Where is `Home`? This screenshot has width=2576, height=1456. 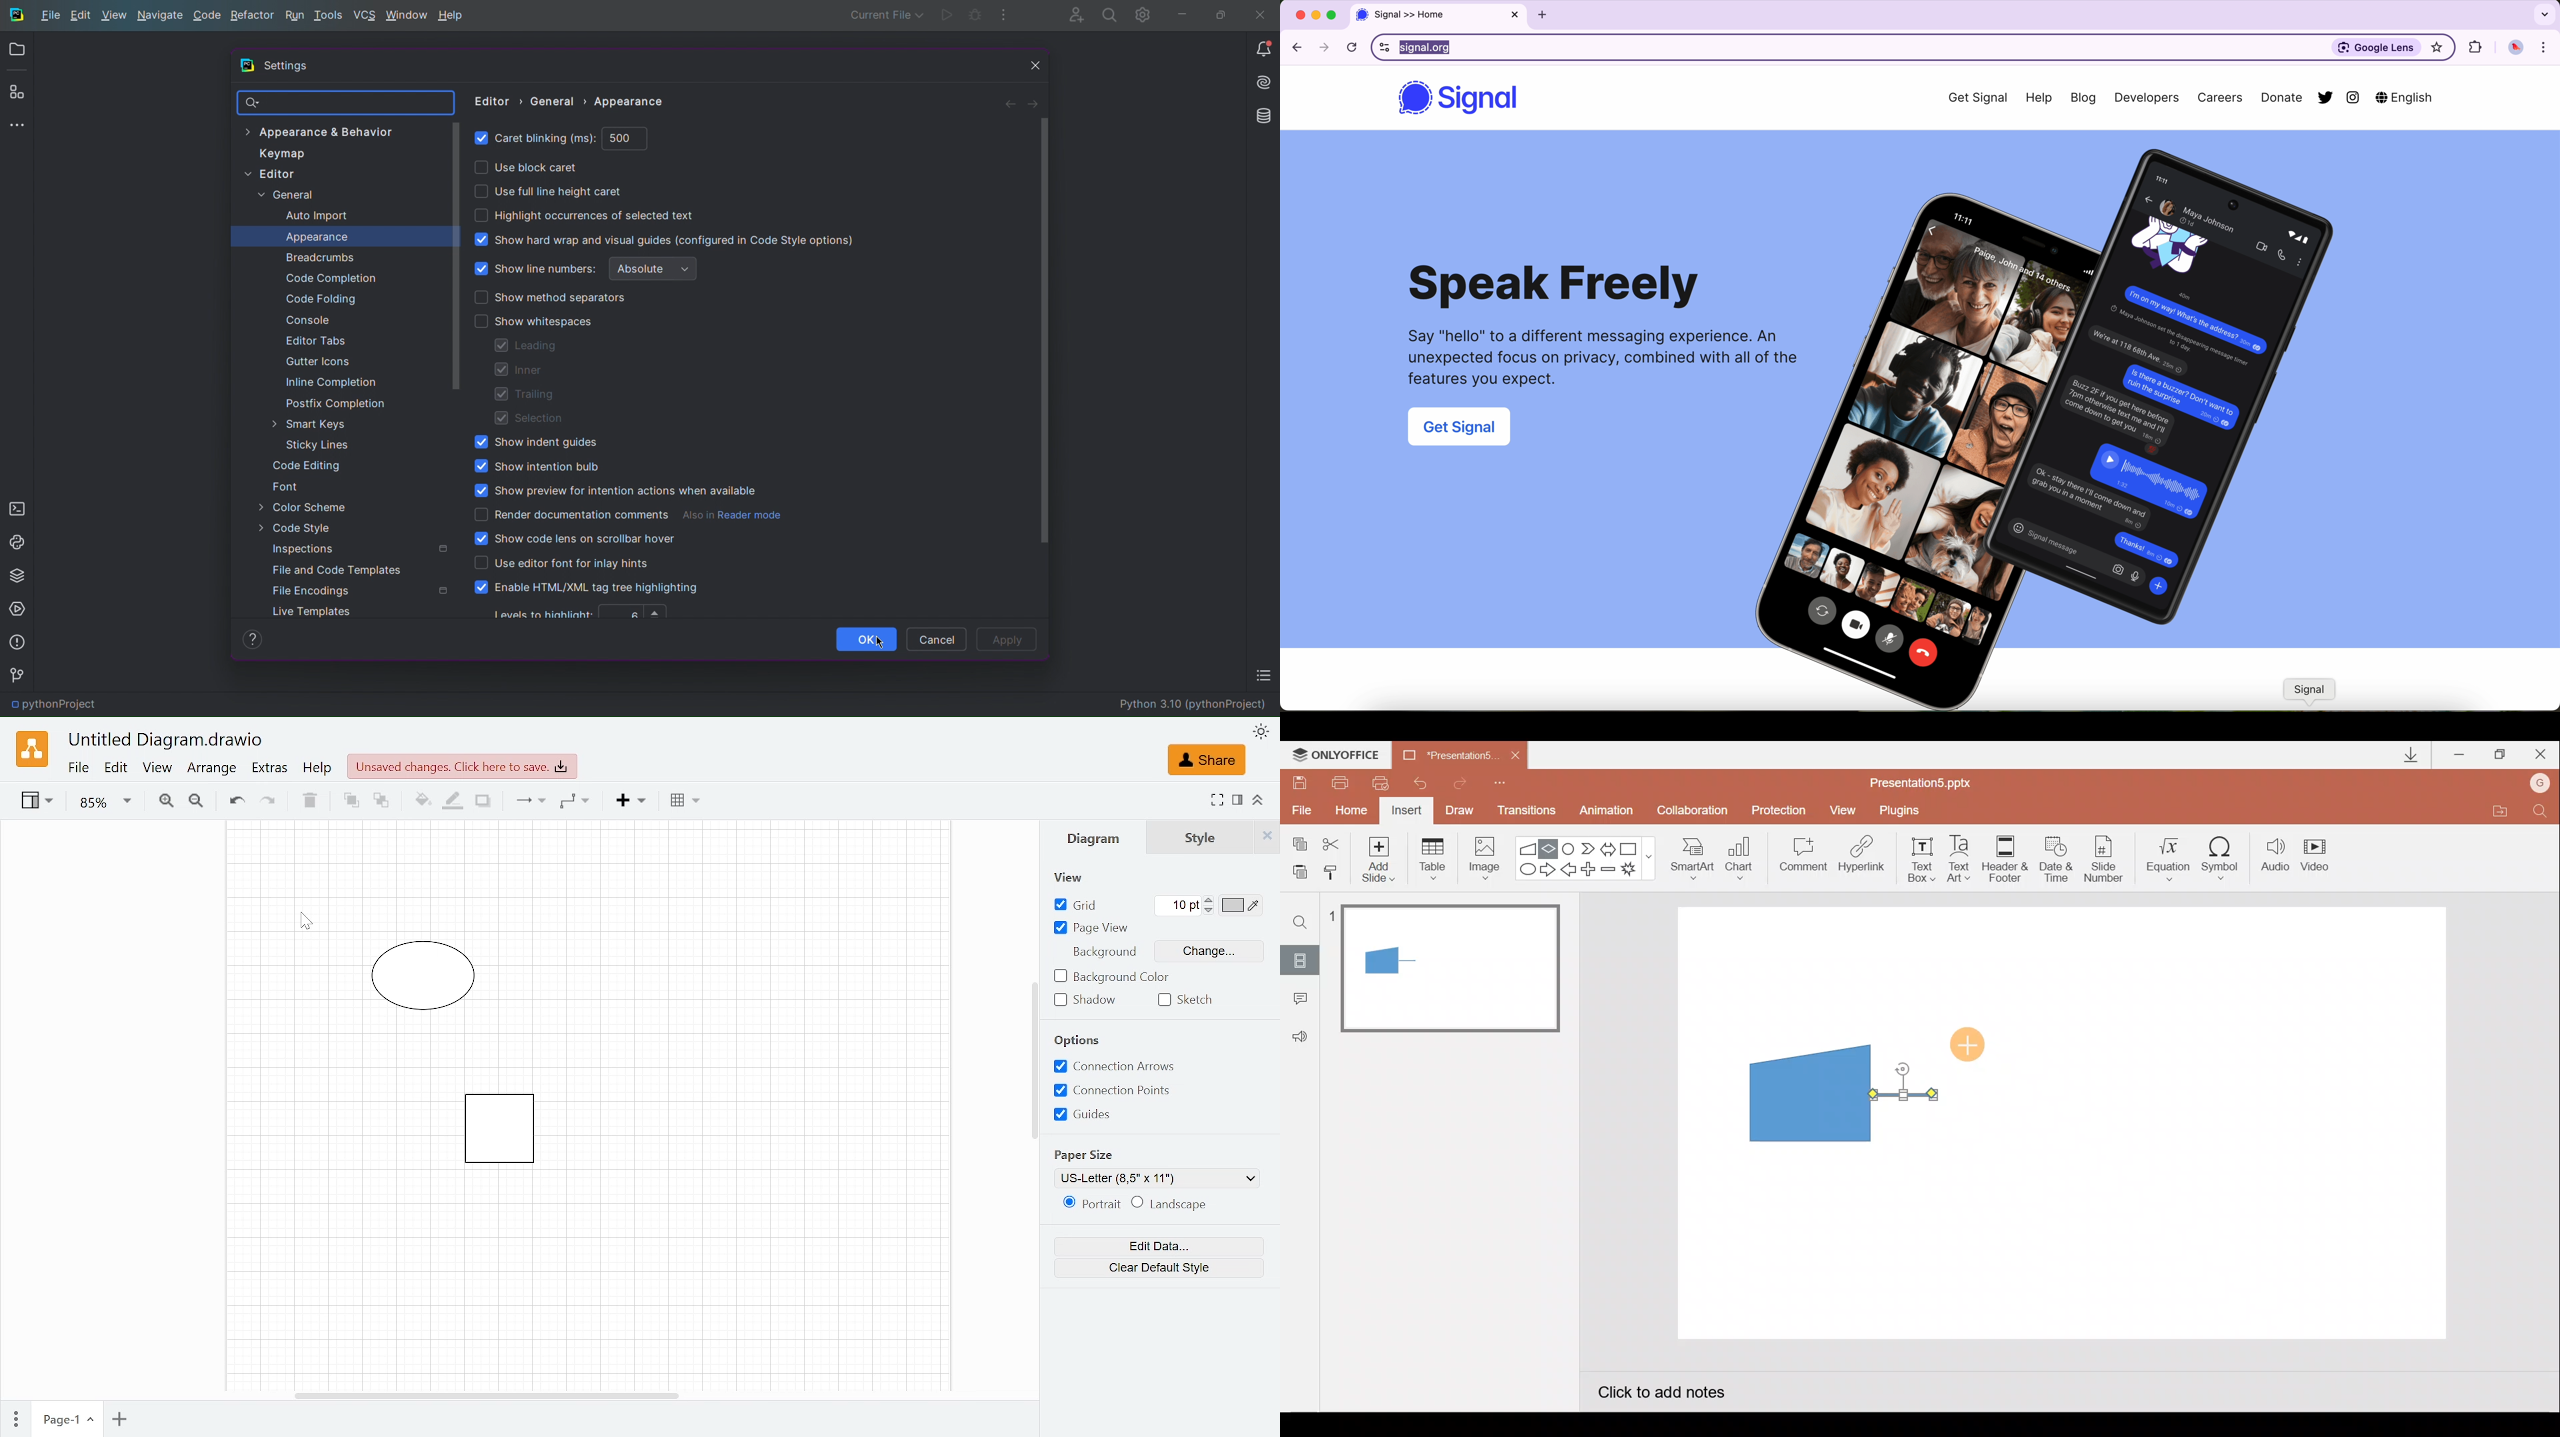
Home is located at coordinates (1347, 807).